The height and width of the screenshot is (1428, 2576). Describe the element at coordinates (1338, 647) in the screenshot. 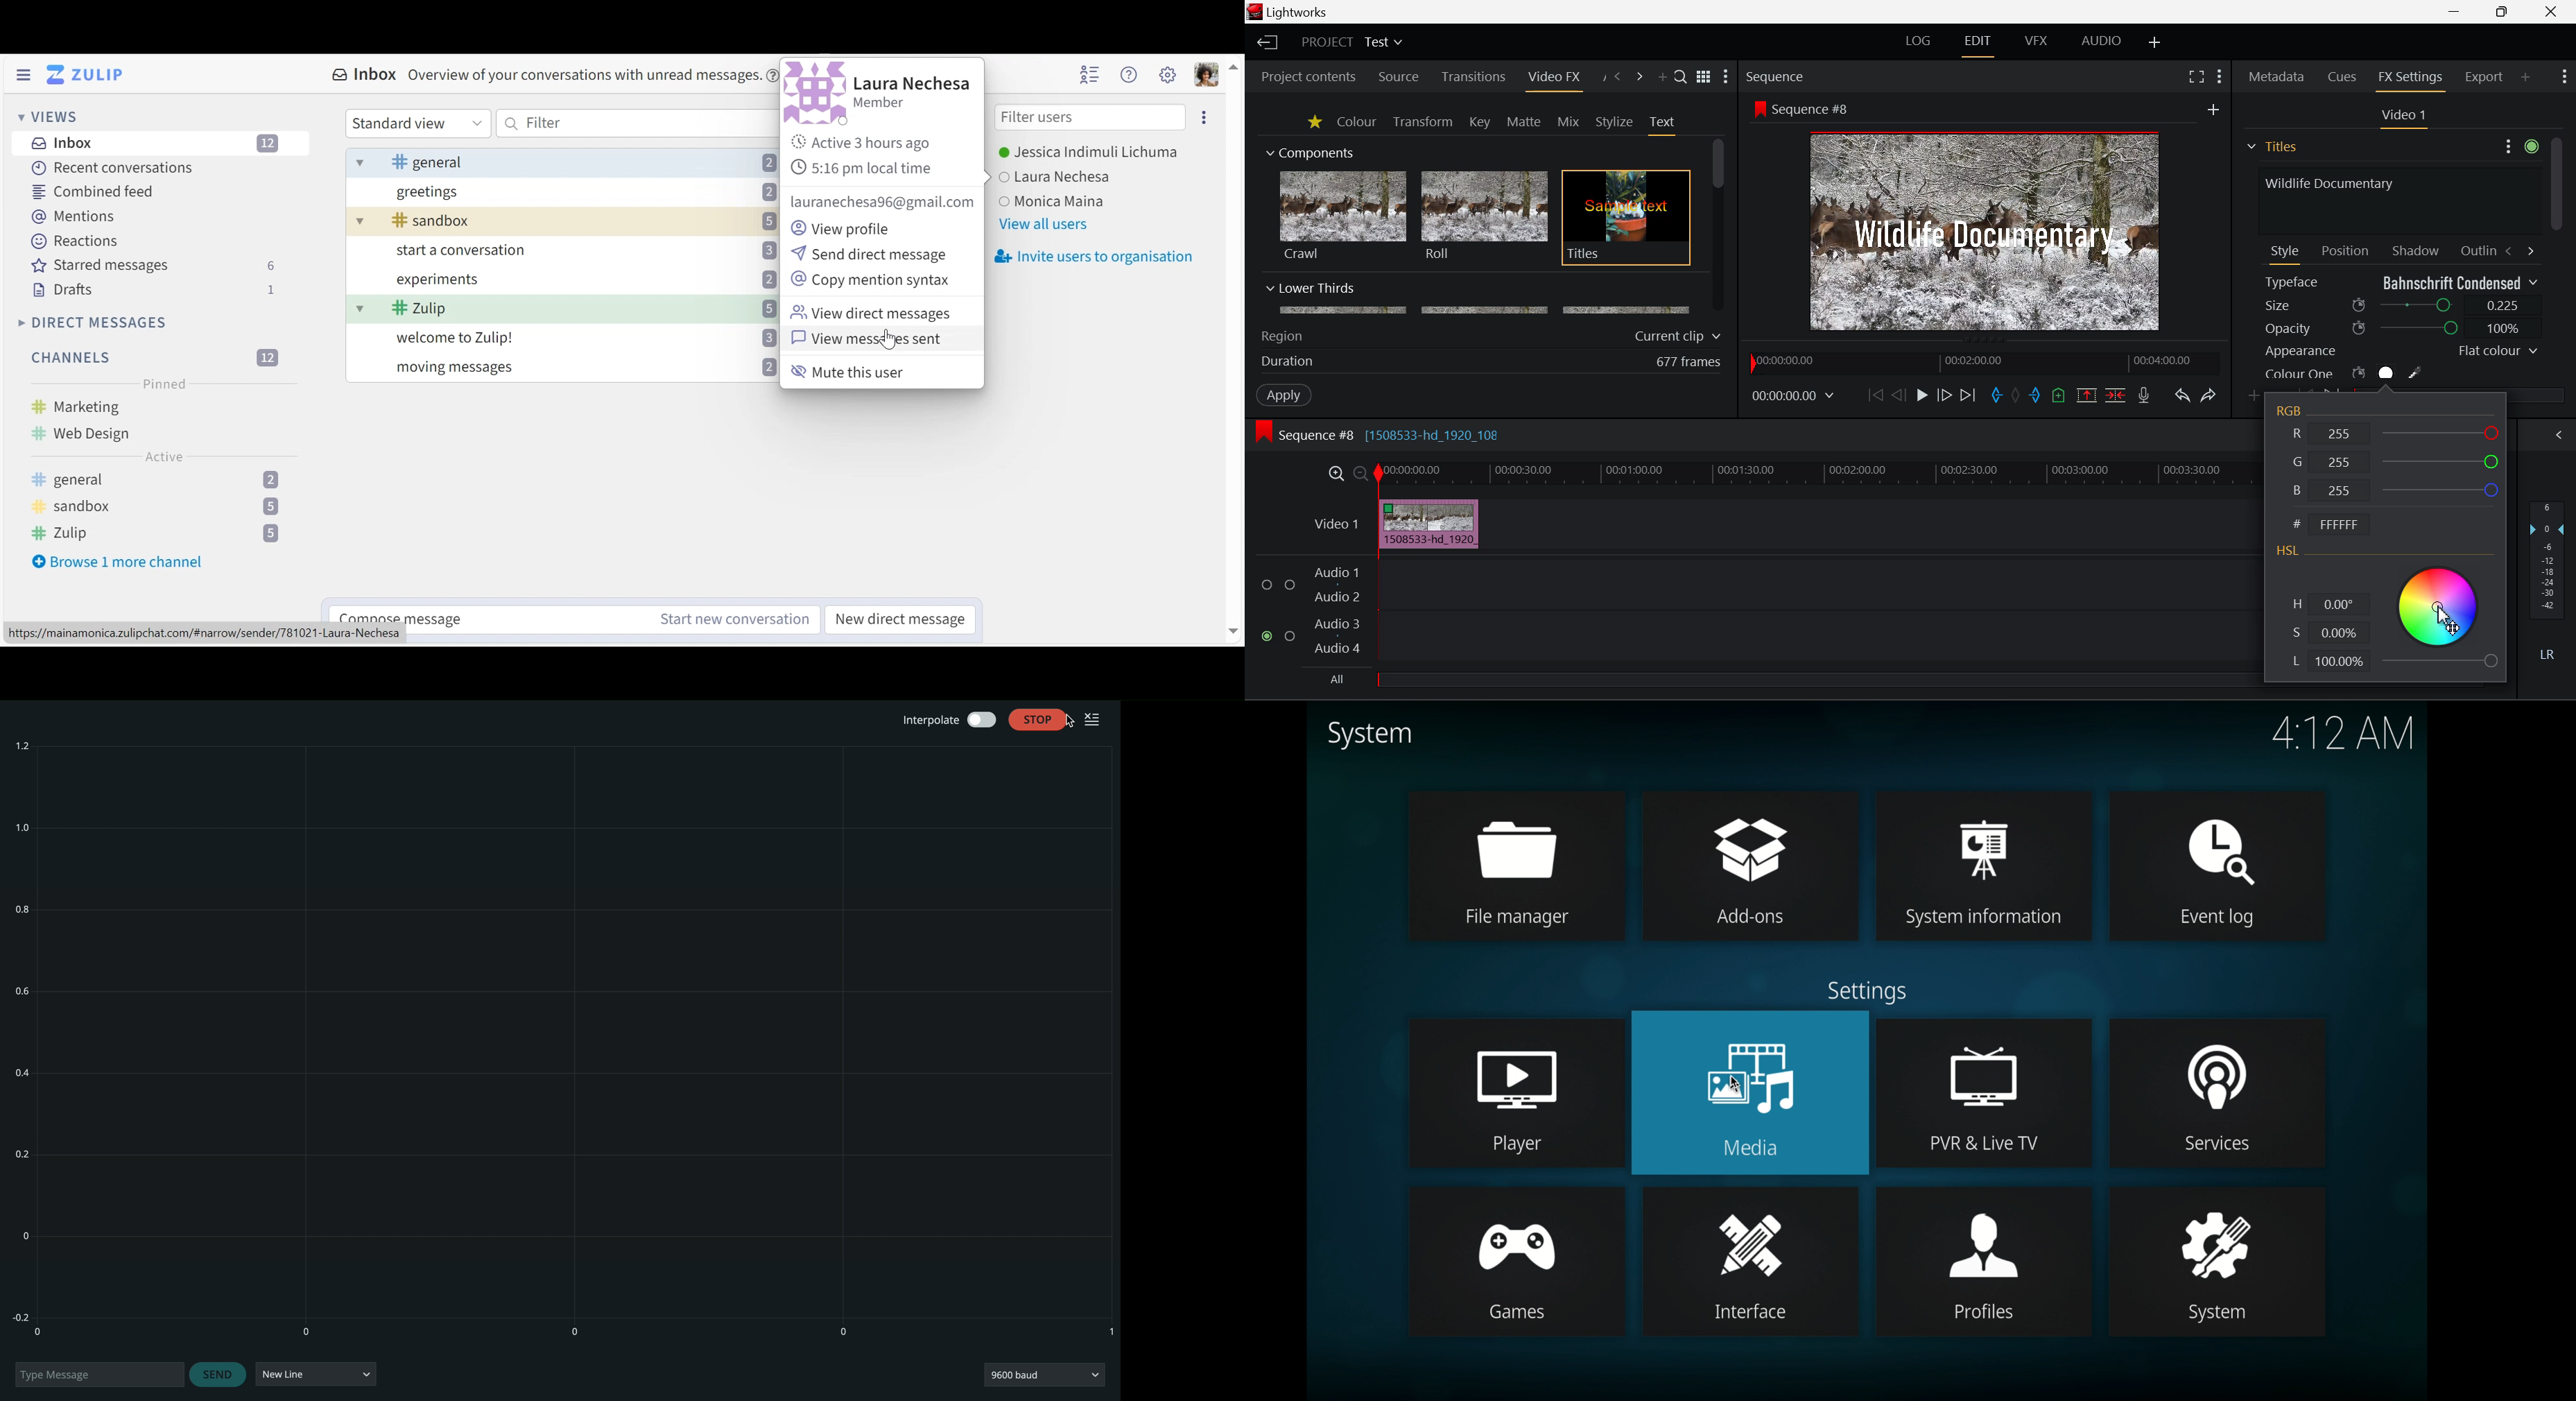

I see `Audio 4` at that location.